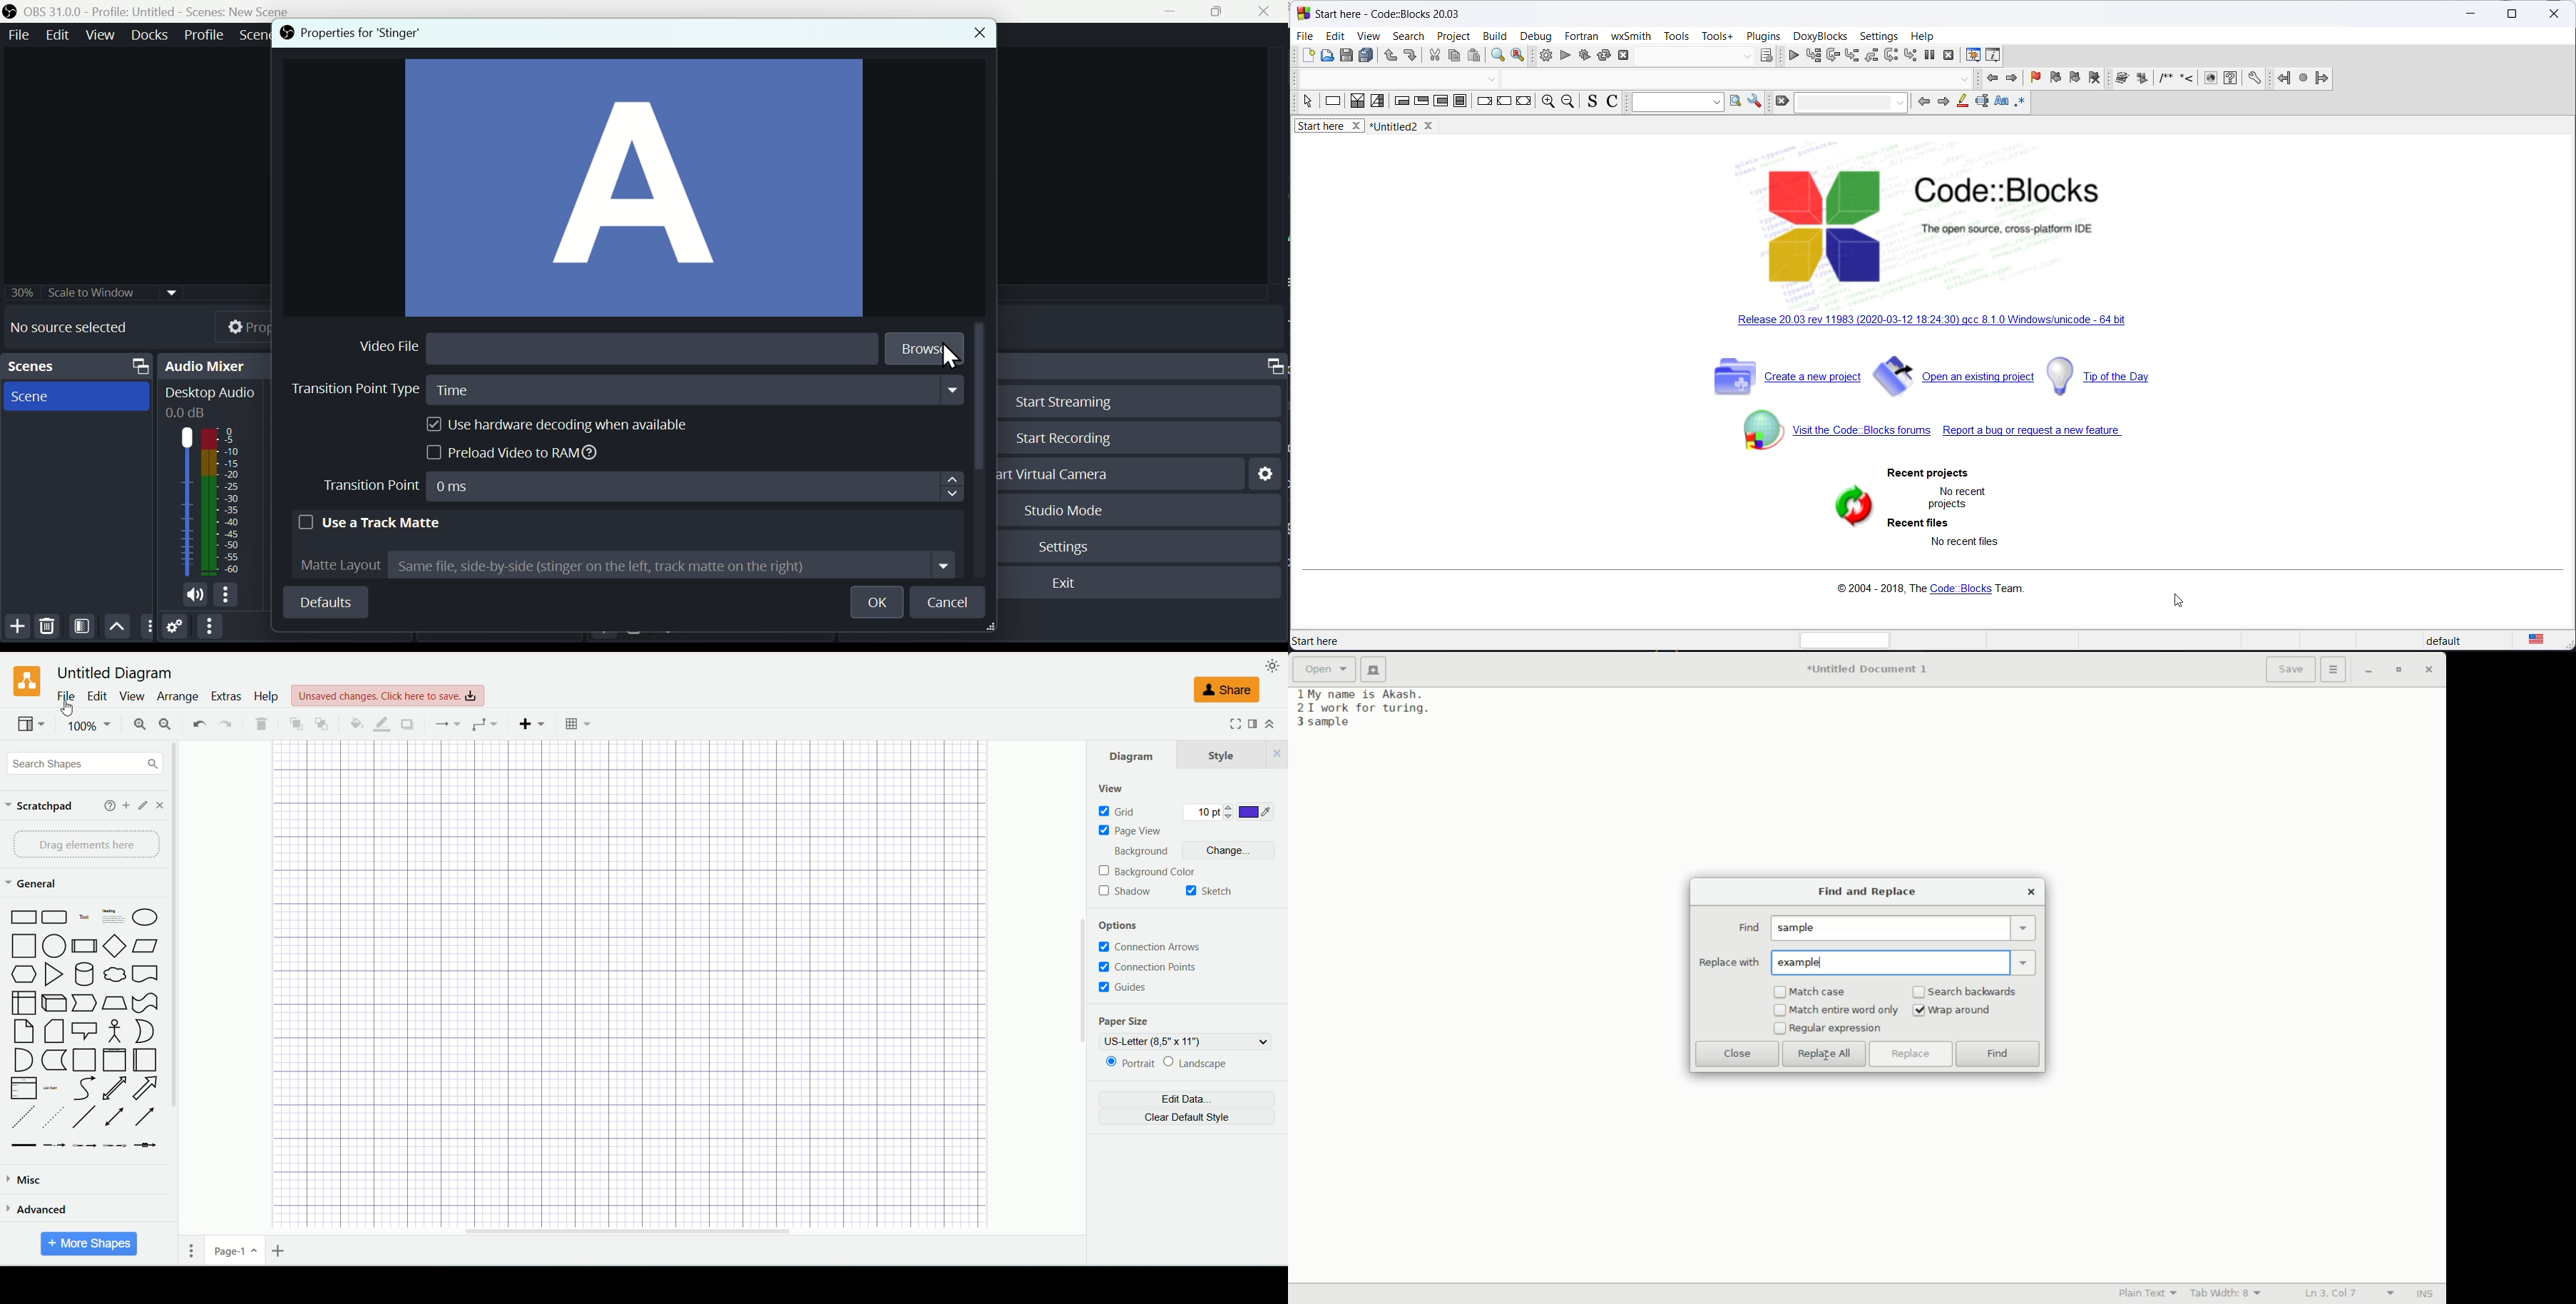 This screenshot has width=2576, height=1316. What do you see at coordinates (354, 722) in the screenshot?
I see `fill color` at bounding box center [354, 722].